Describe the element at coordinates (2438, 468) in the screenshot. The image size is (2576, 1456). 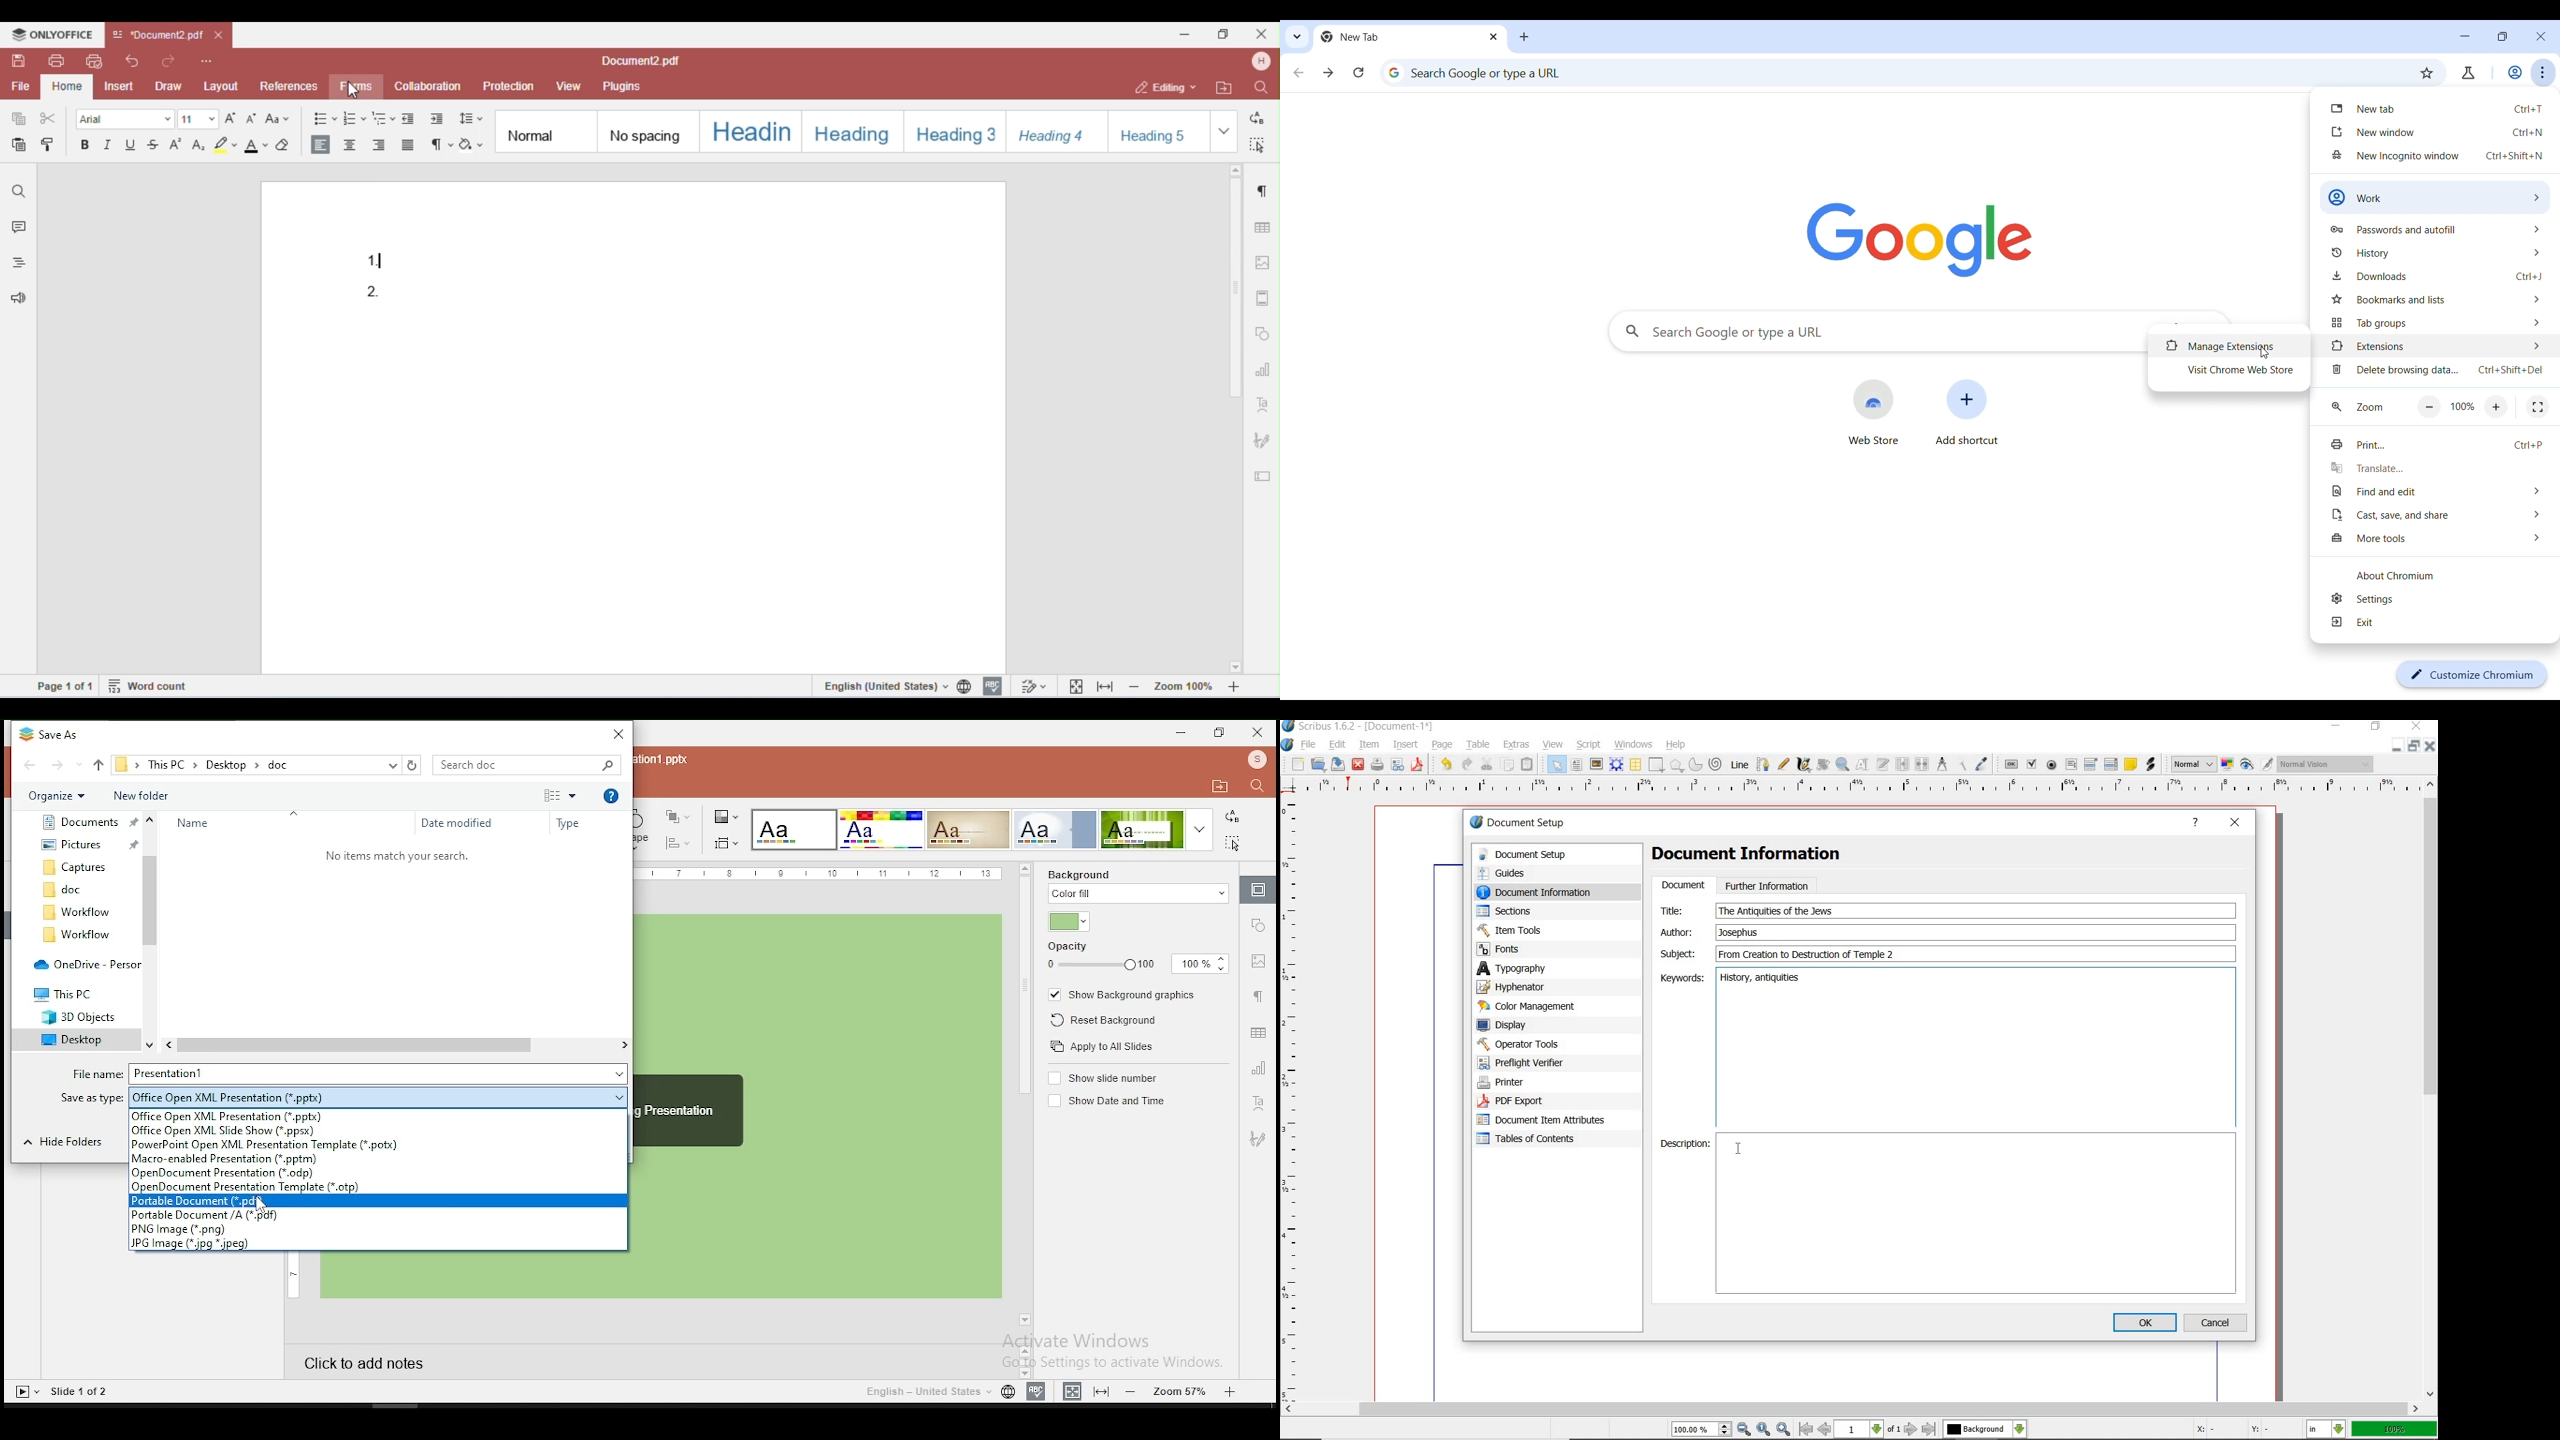
I see `Translate` at that location.